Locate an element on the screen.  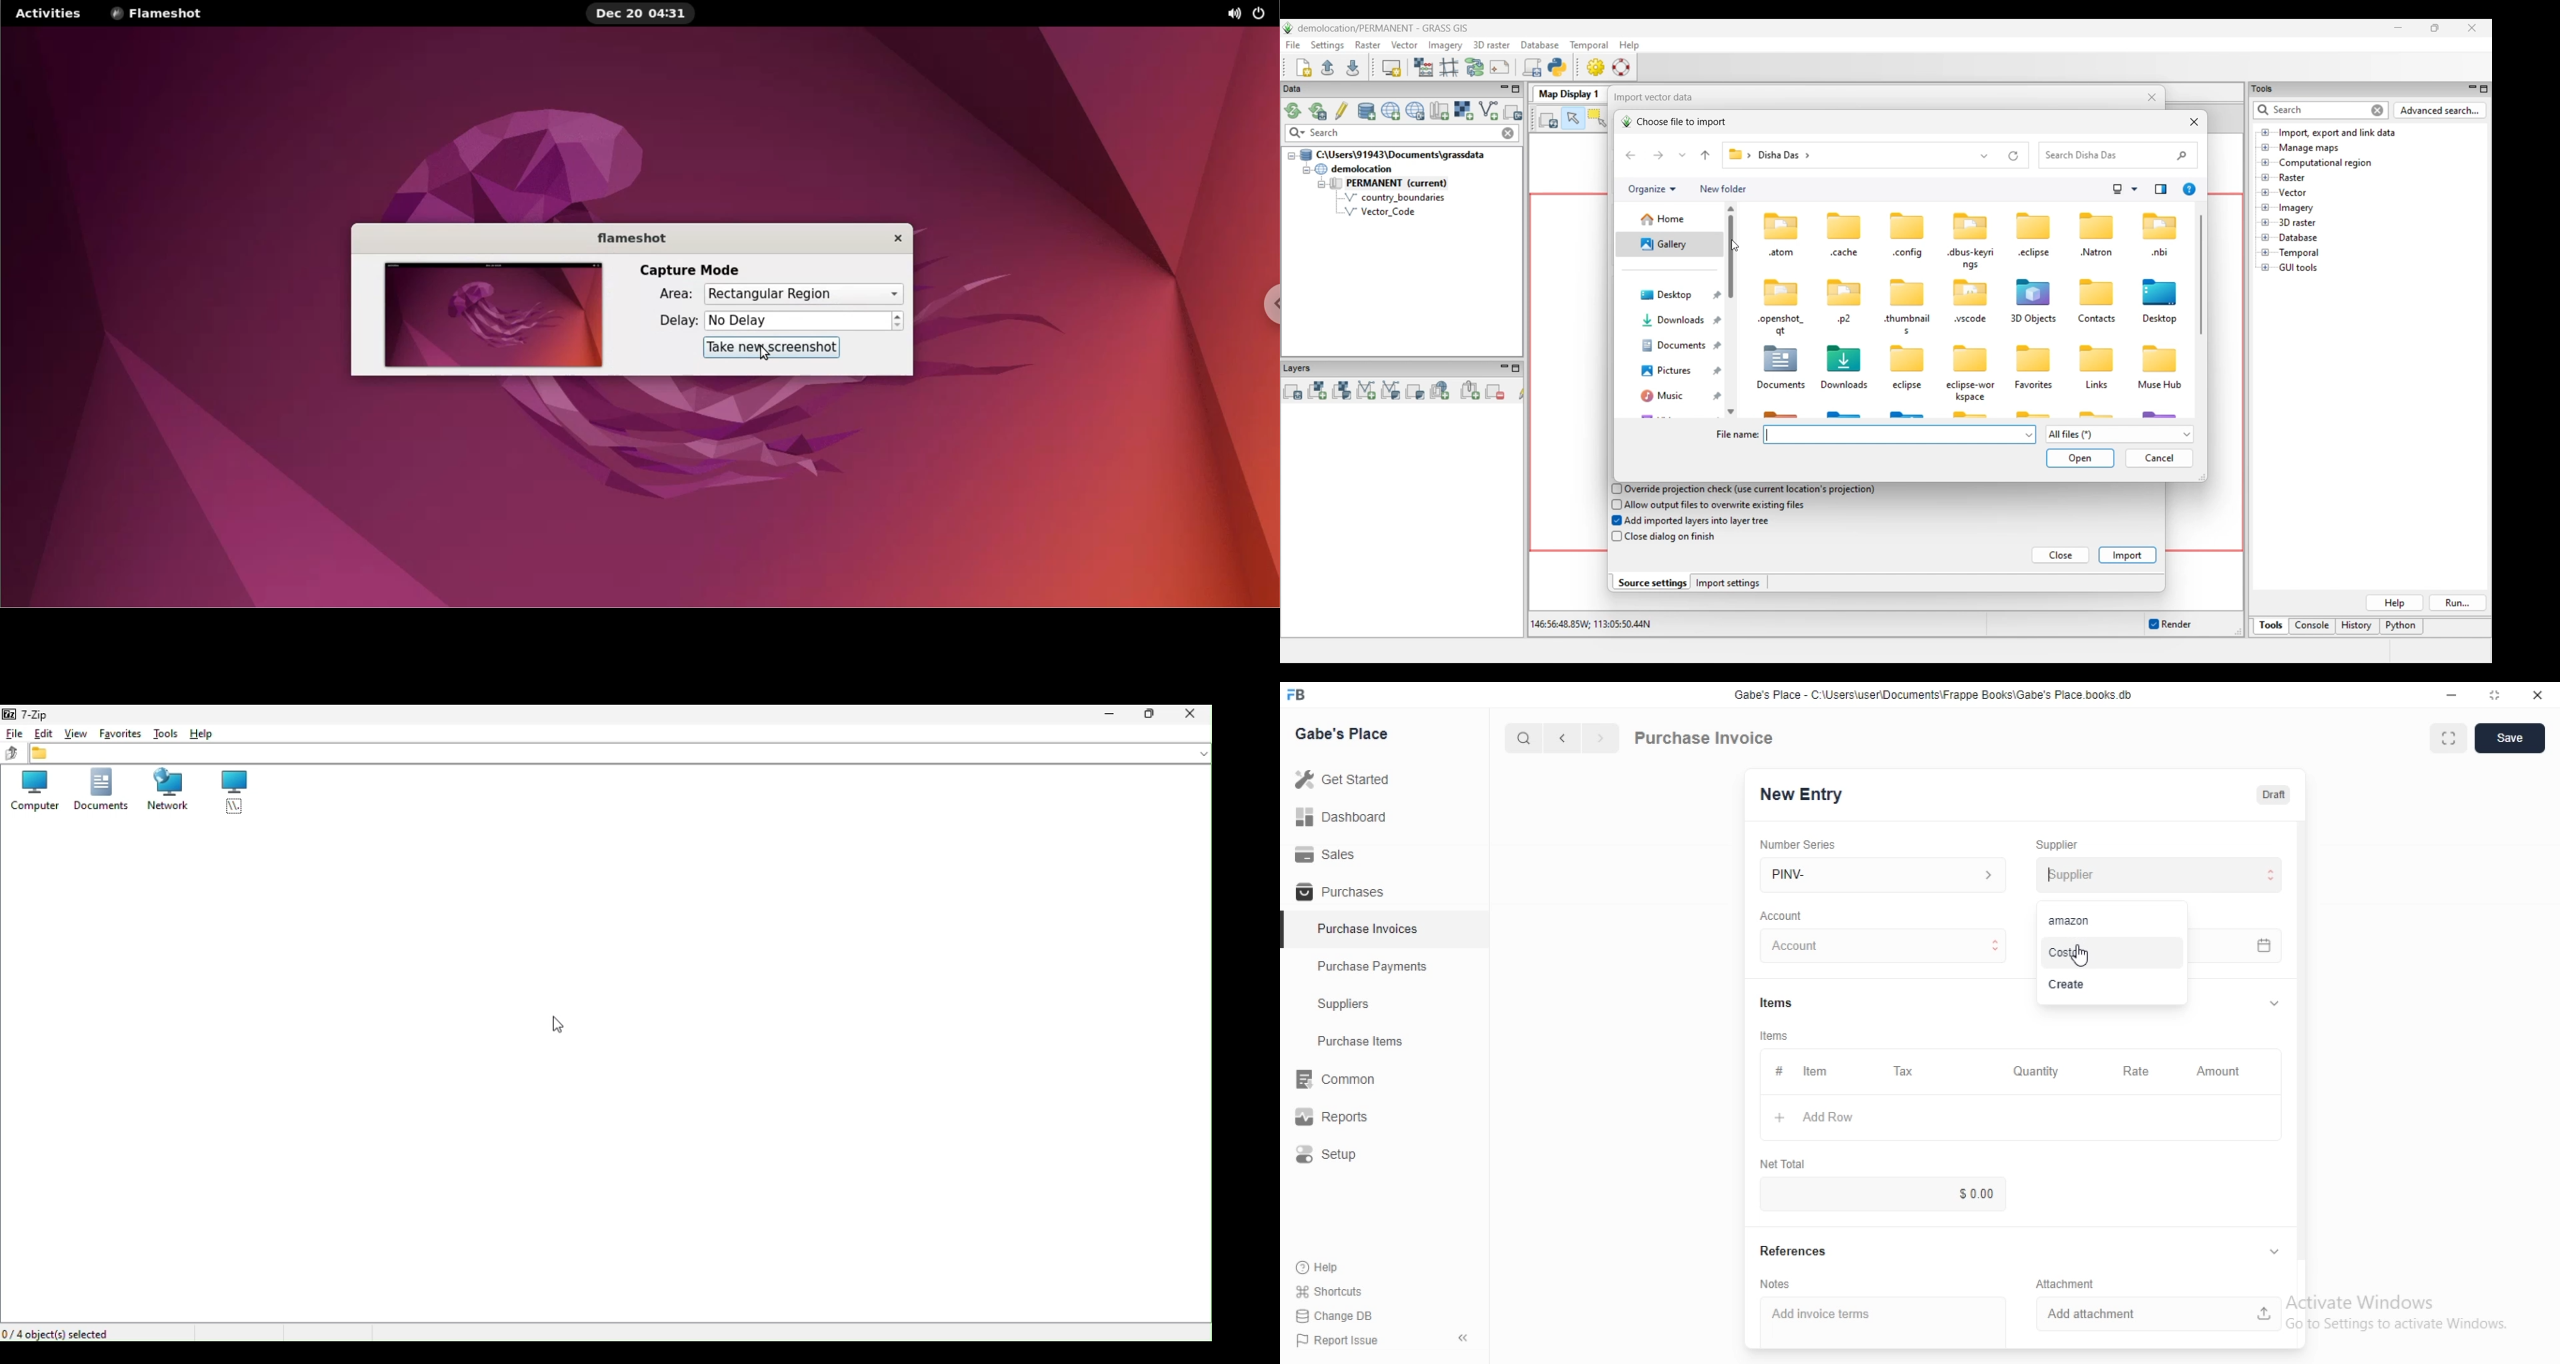
Typing cursor is located at coordinates (2049, 874).